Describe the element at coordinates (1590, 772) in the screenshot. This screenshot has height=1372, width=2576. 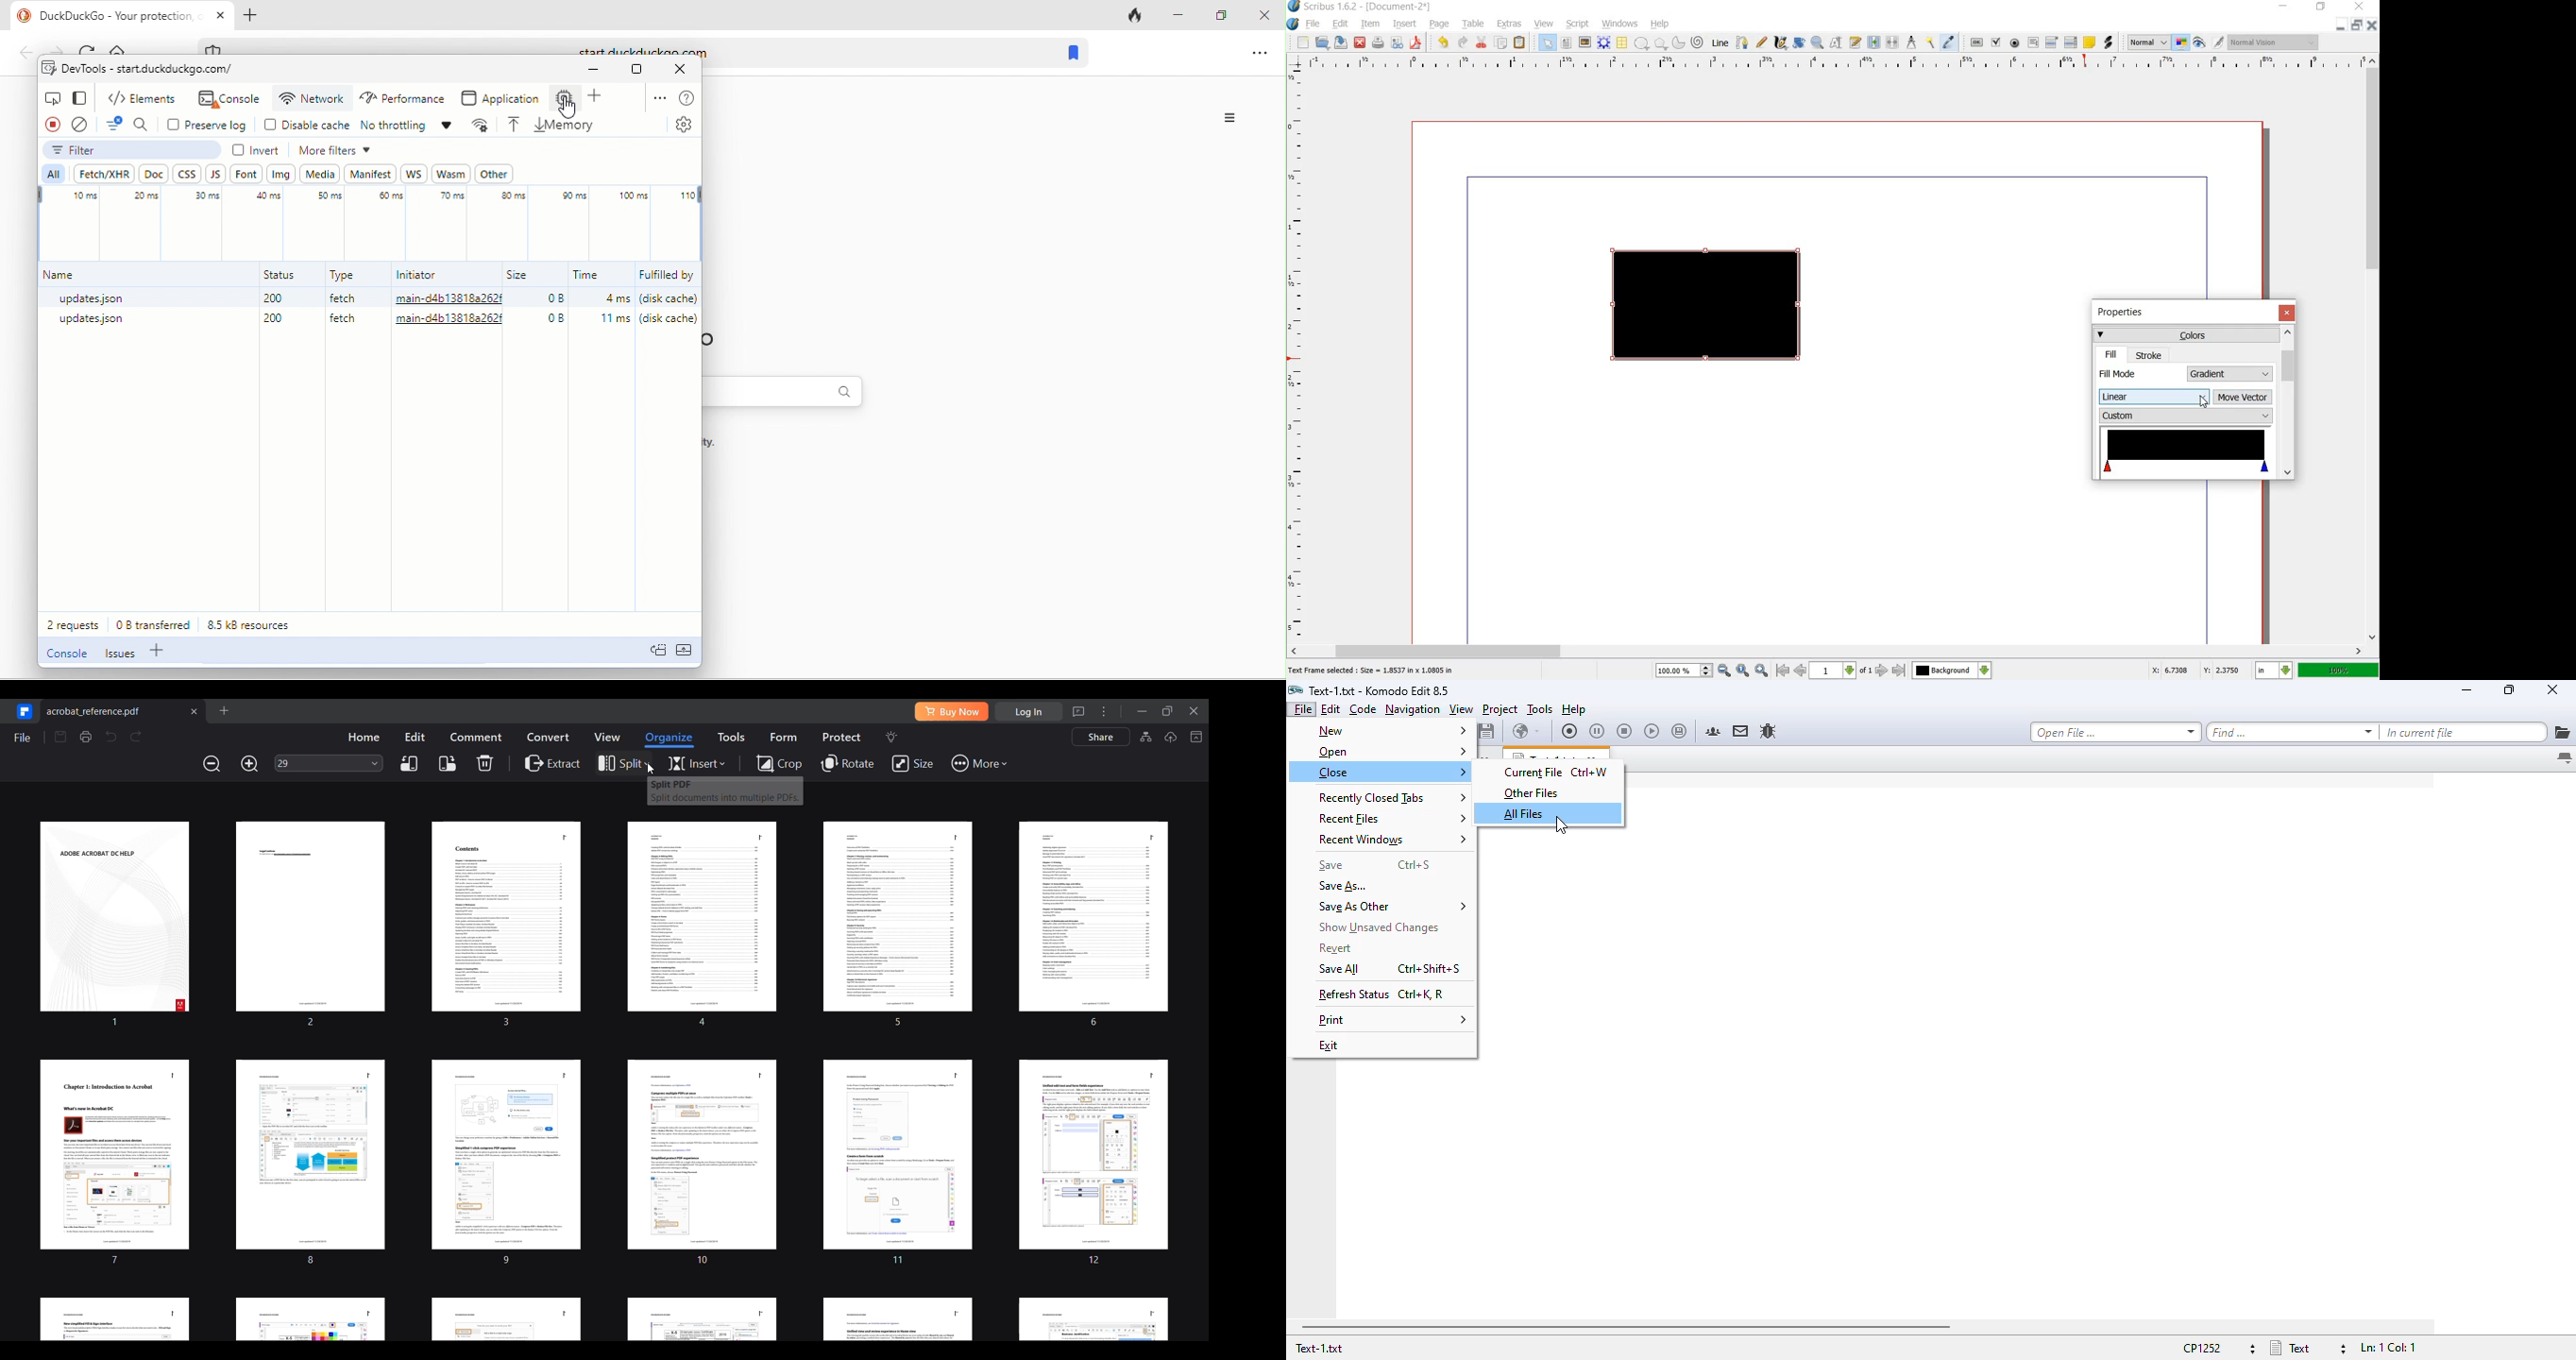
I see `shortcut for current file` at that location.